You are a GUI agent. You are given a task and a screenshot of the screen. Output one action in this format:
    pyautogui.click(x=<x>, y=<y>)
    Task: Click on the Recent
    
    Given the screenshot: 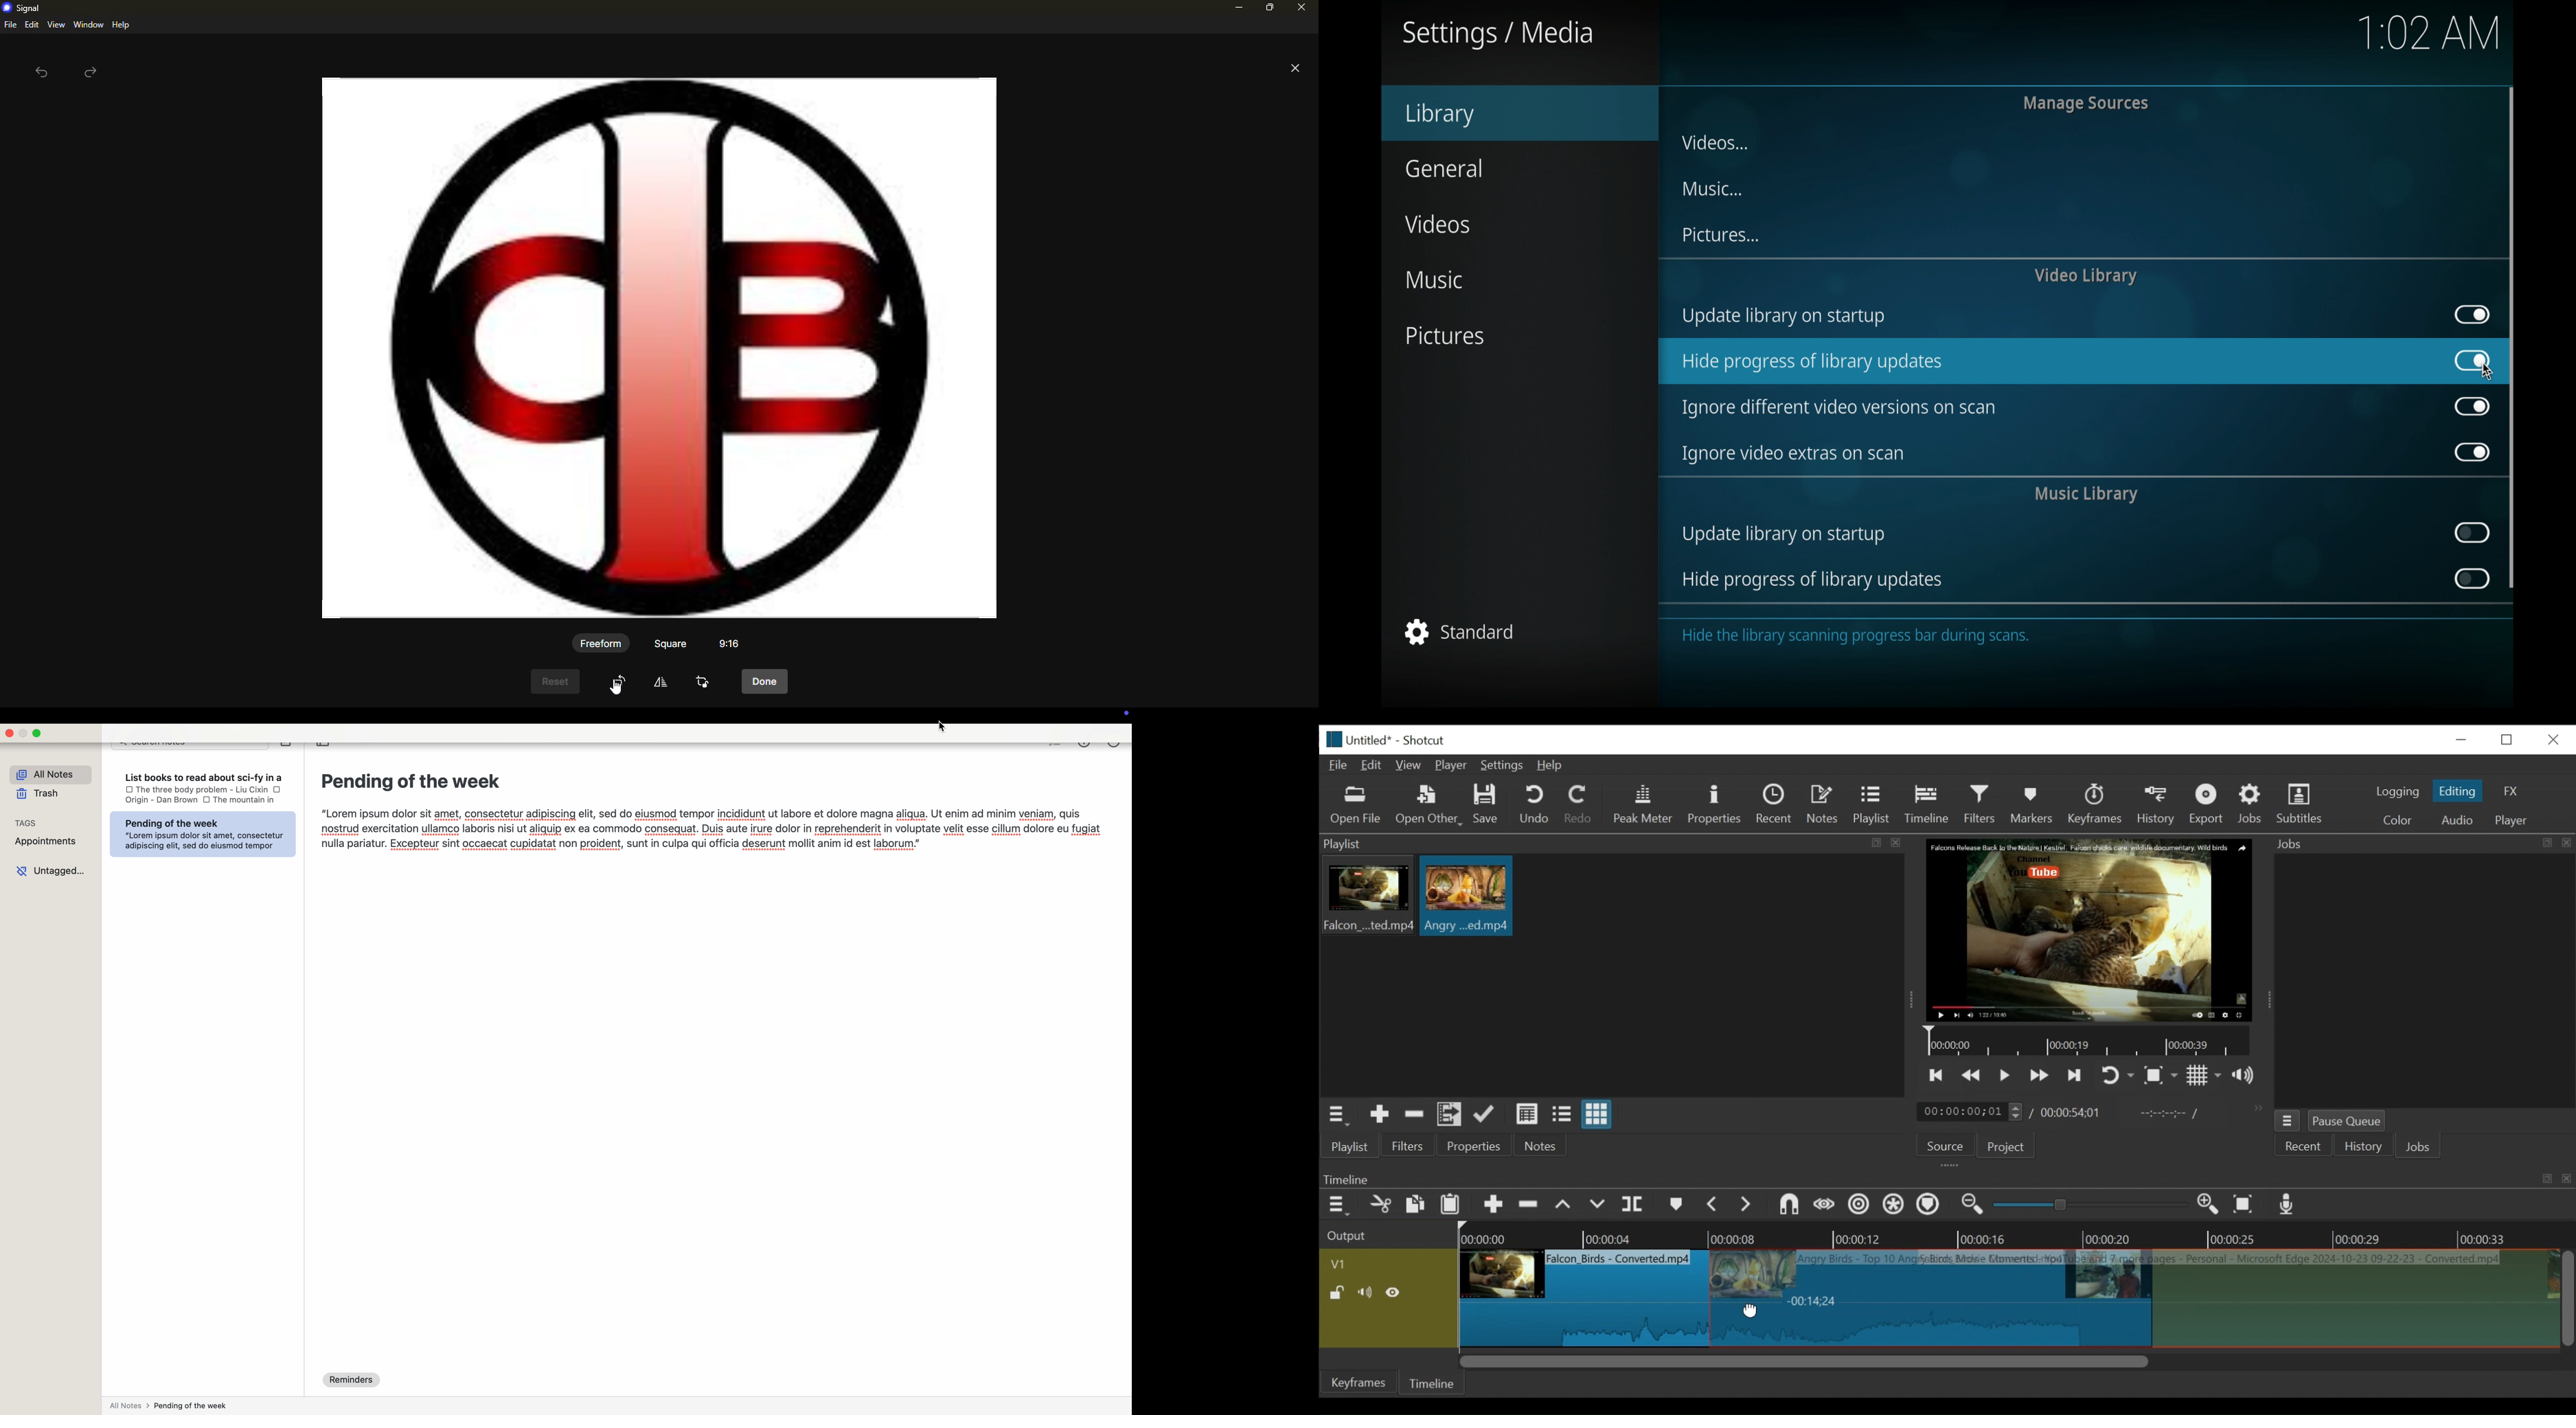 What is the action you would take?
    pyautogui.click(x=1777, y=806)
    